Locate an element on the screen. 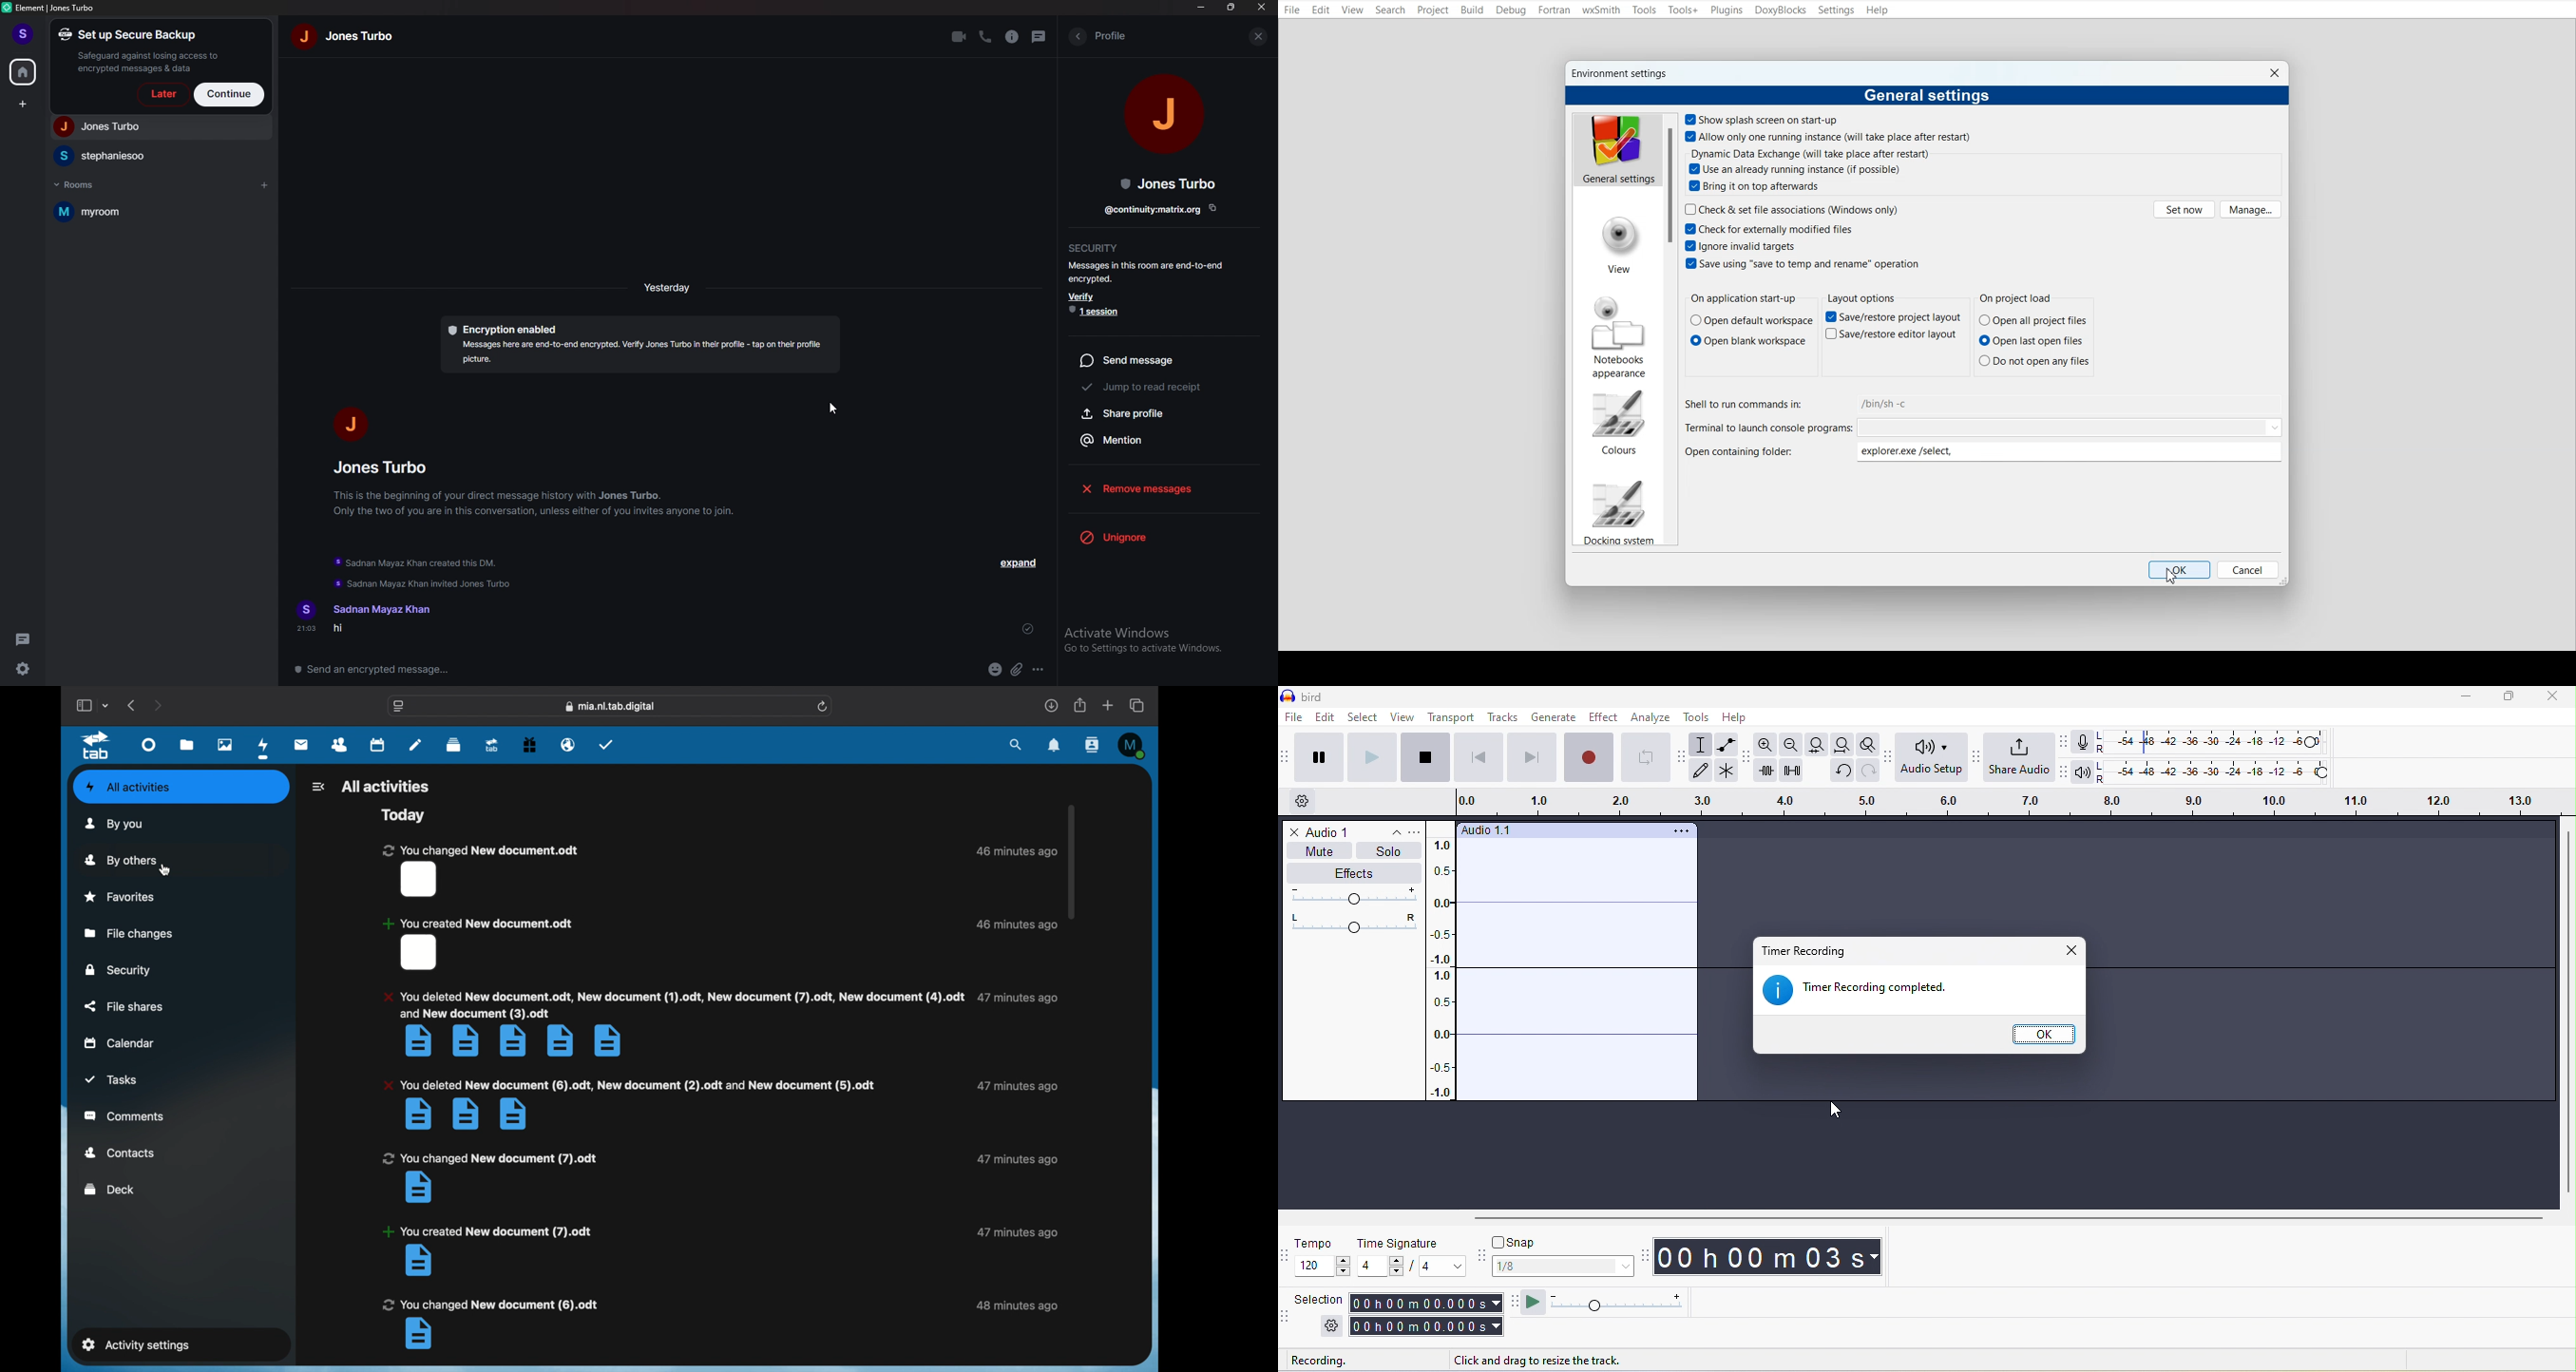  notification is located at coordinates (488, 1177).